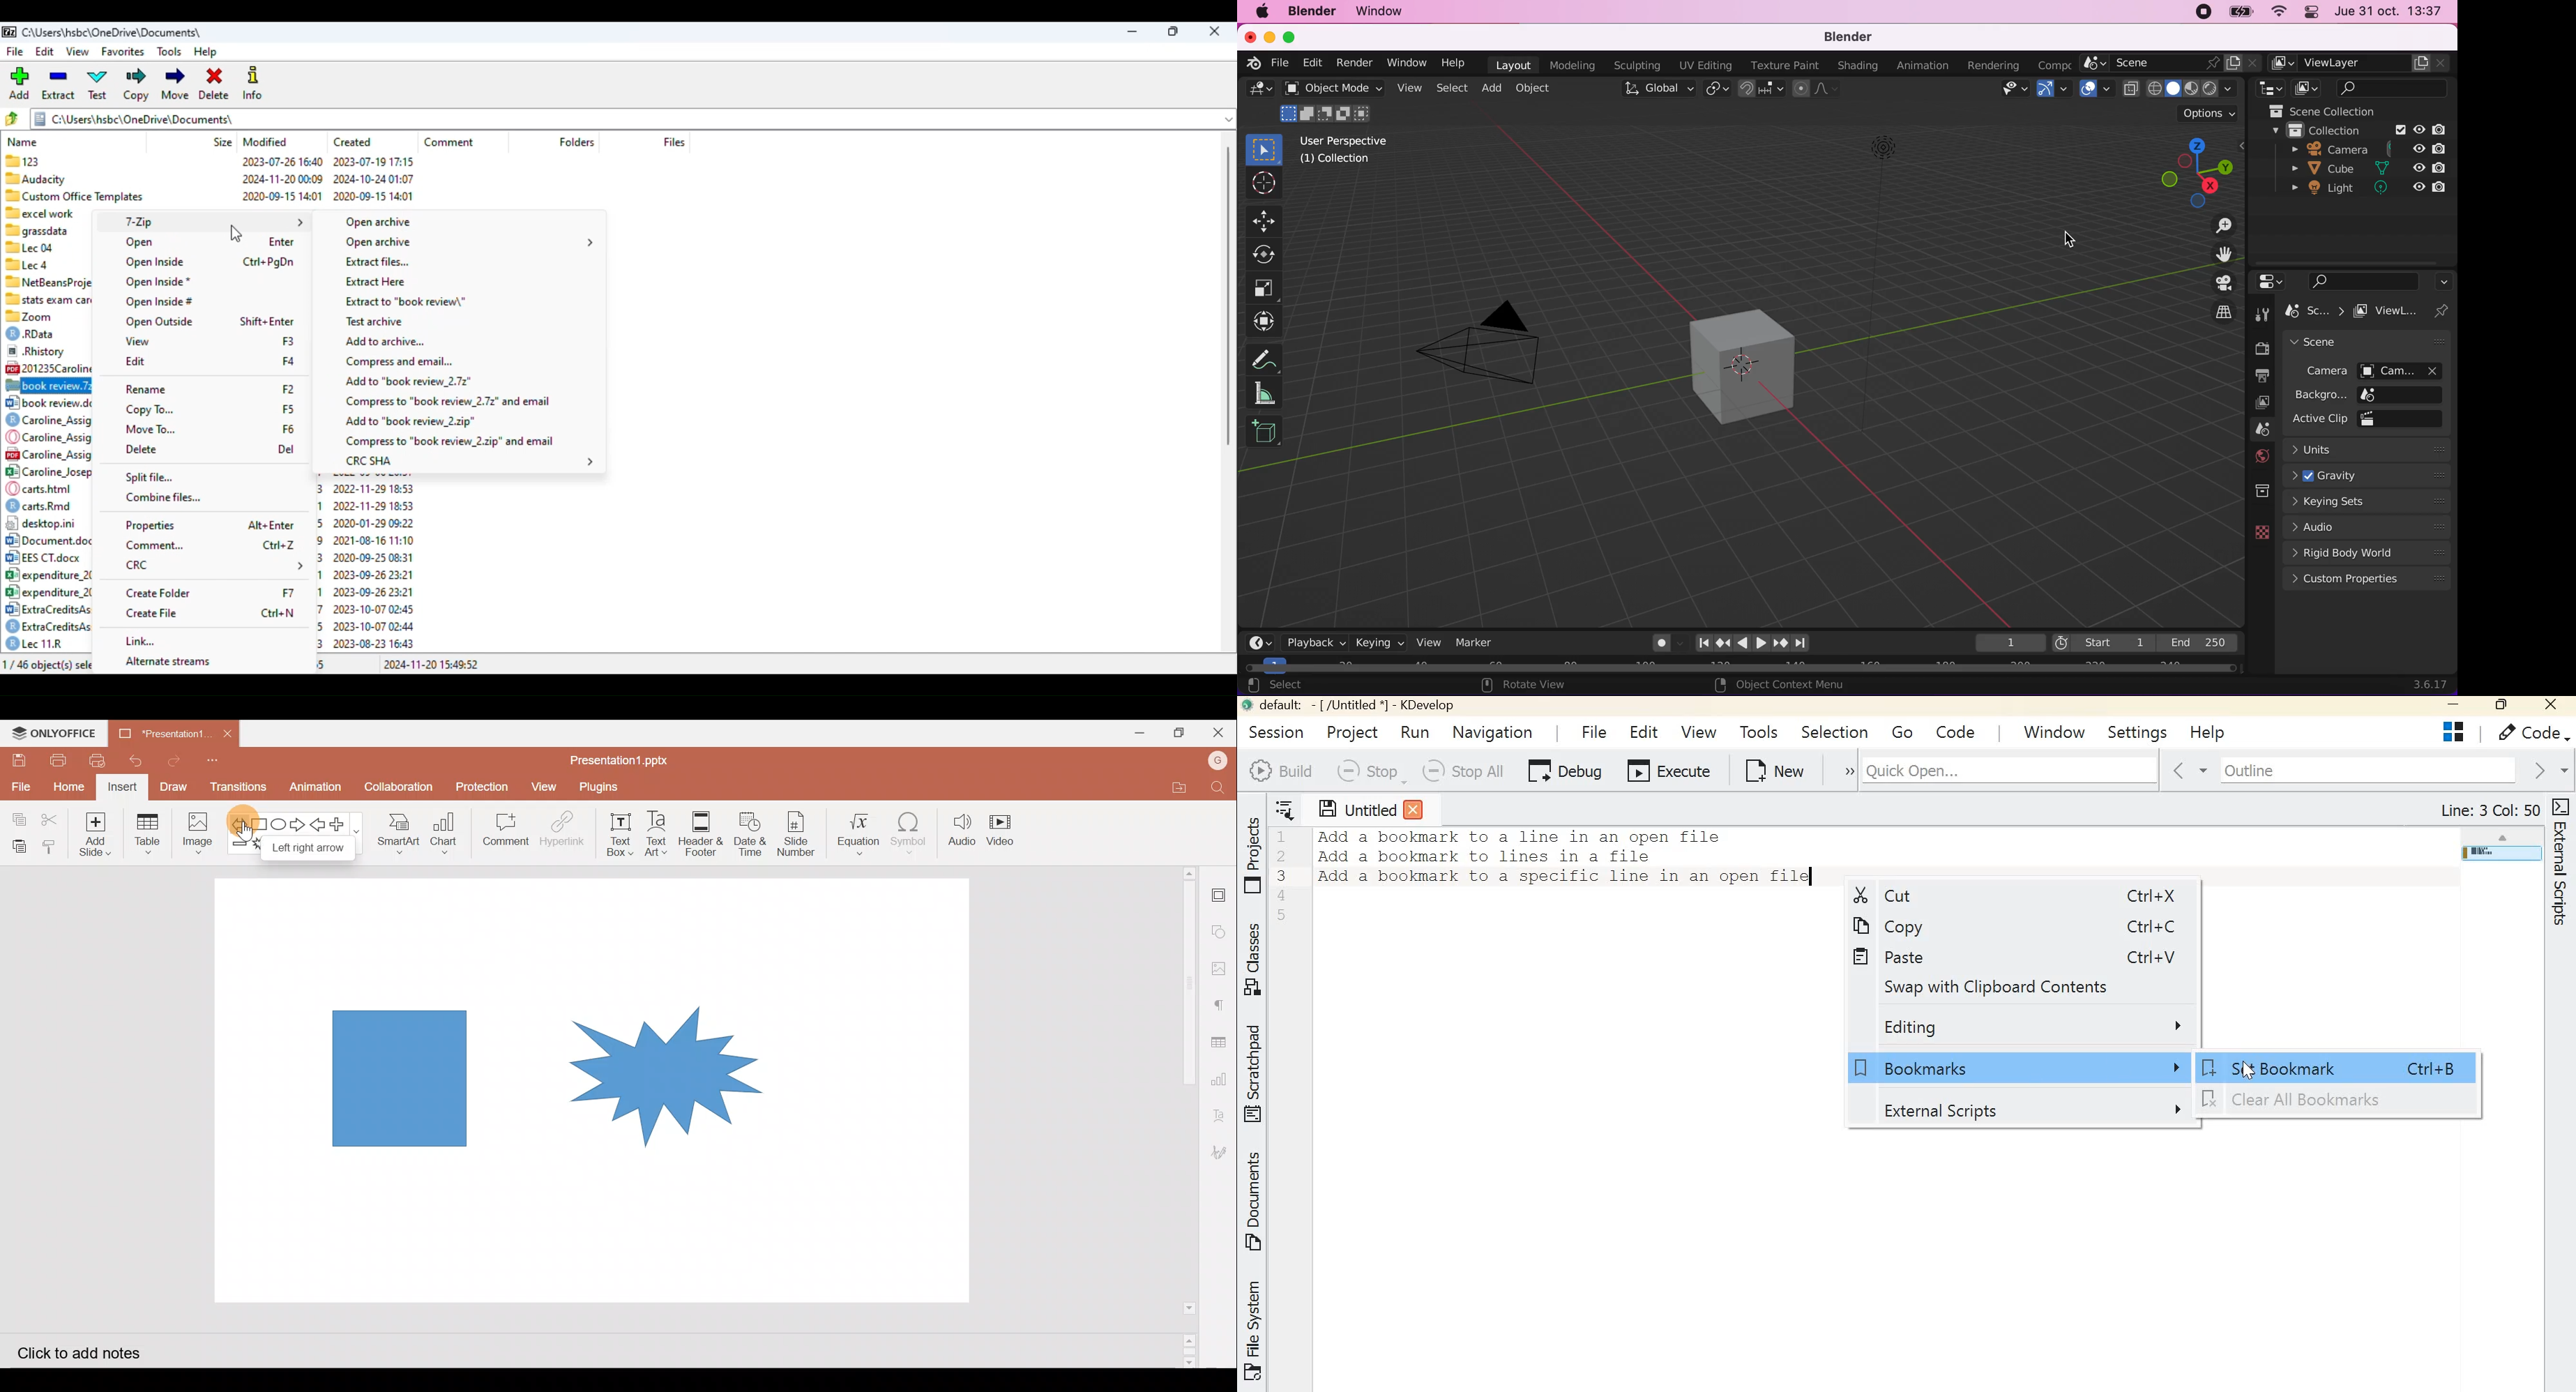 The height and width of the screenshot is (1400, 2576). Describe the element at coordinates (622, 833) in the screenshot. I see `Text box` at that location.